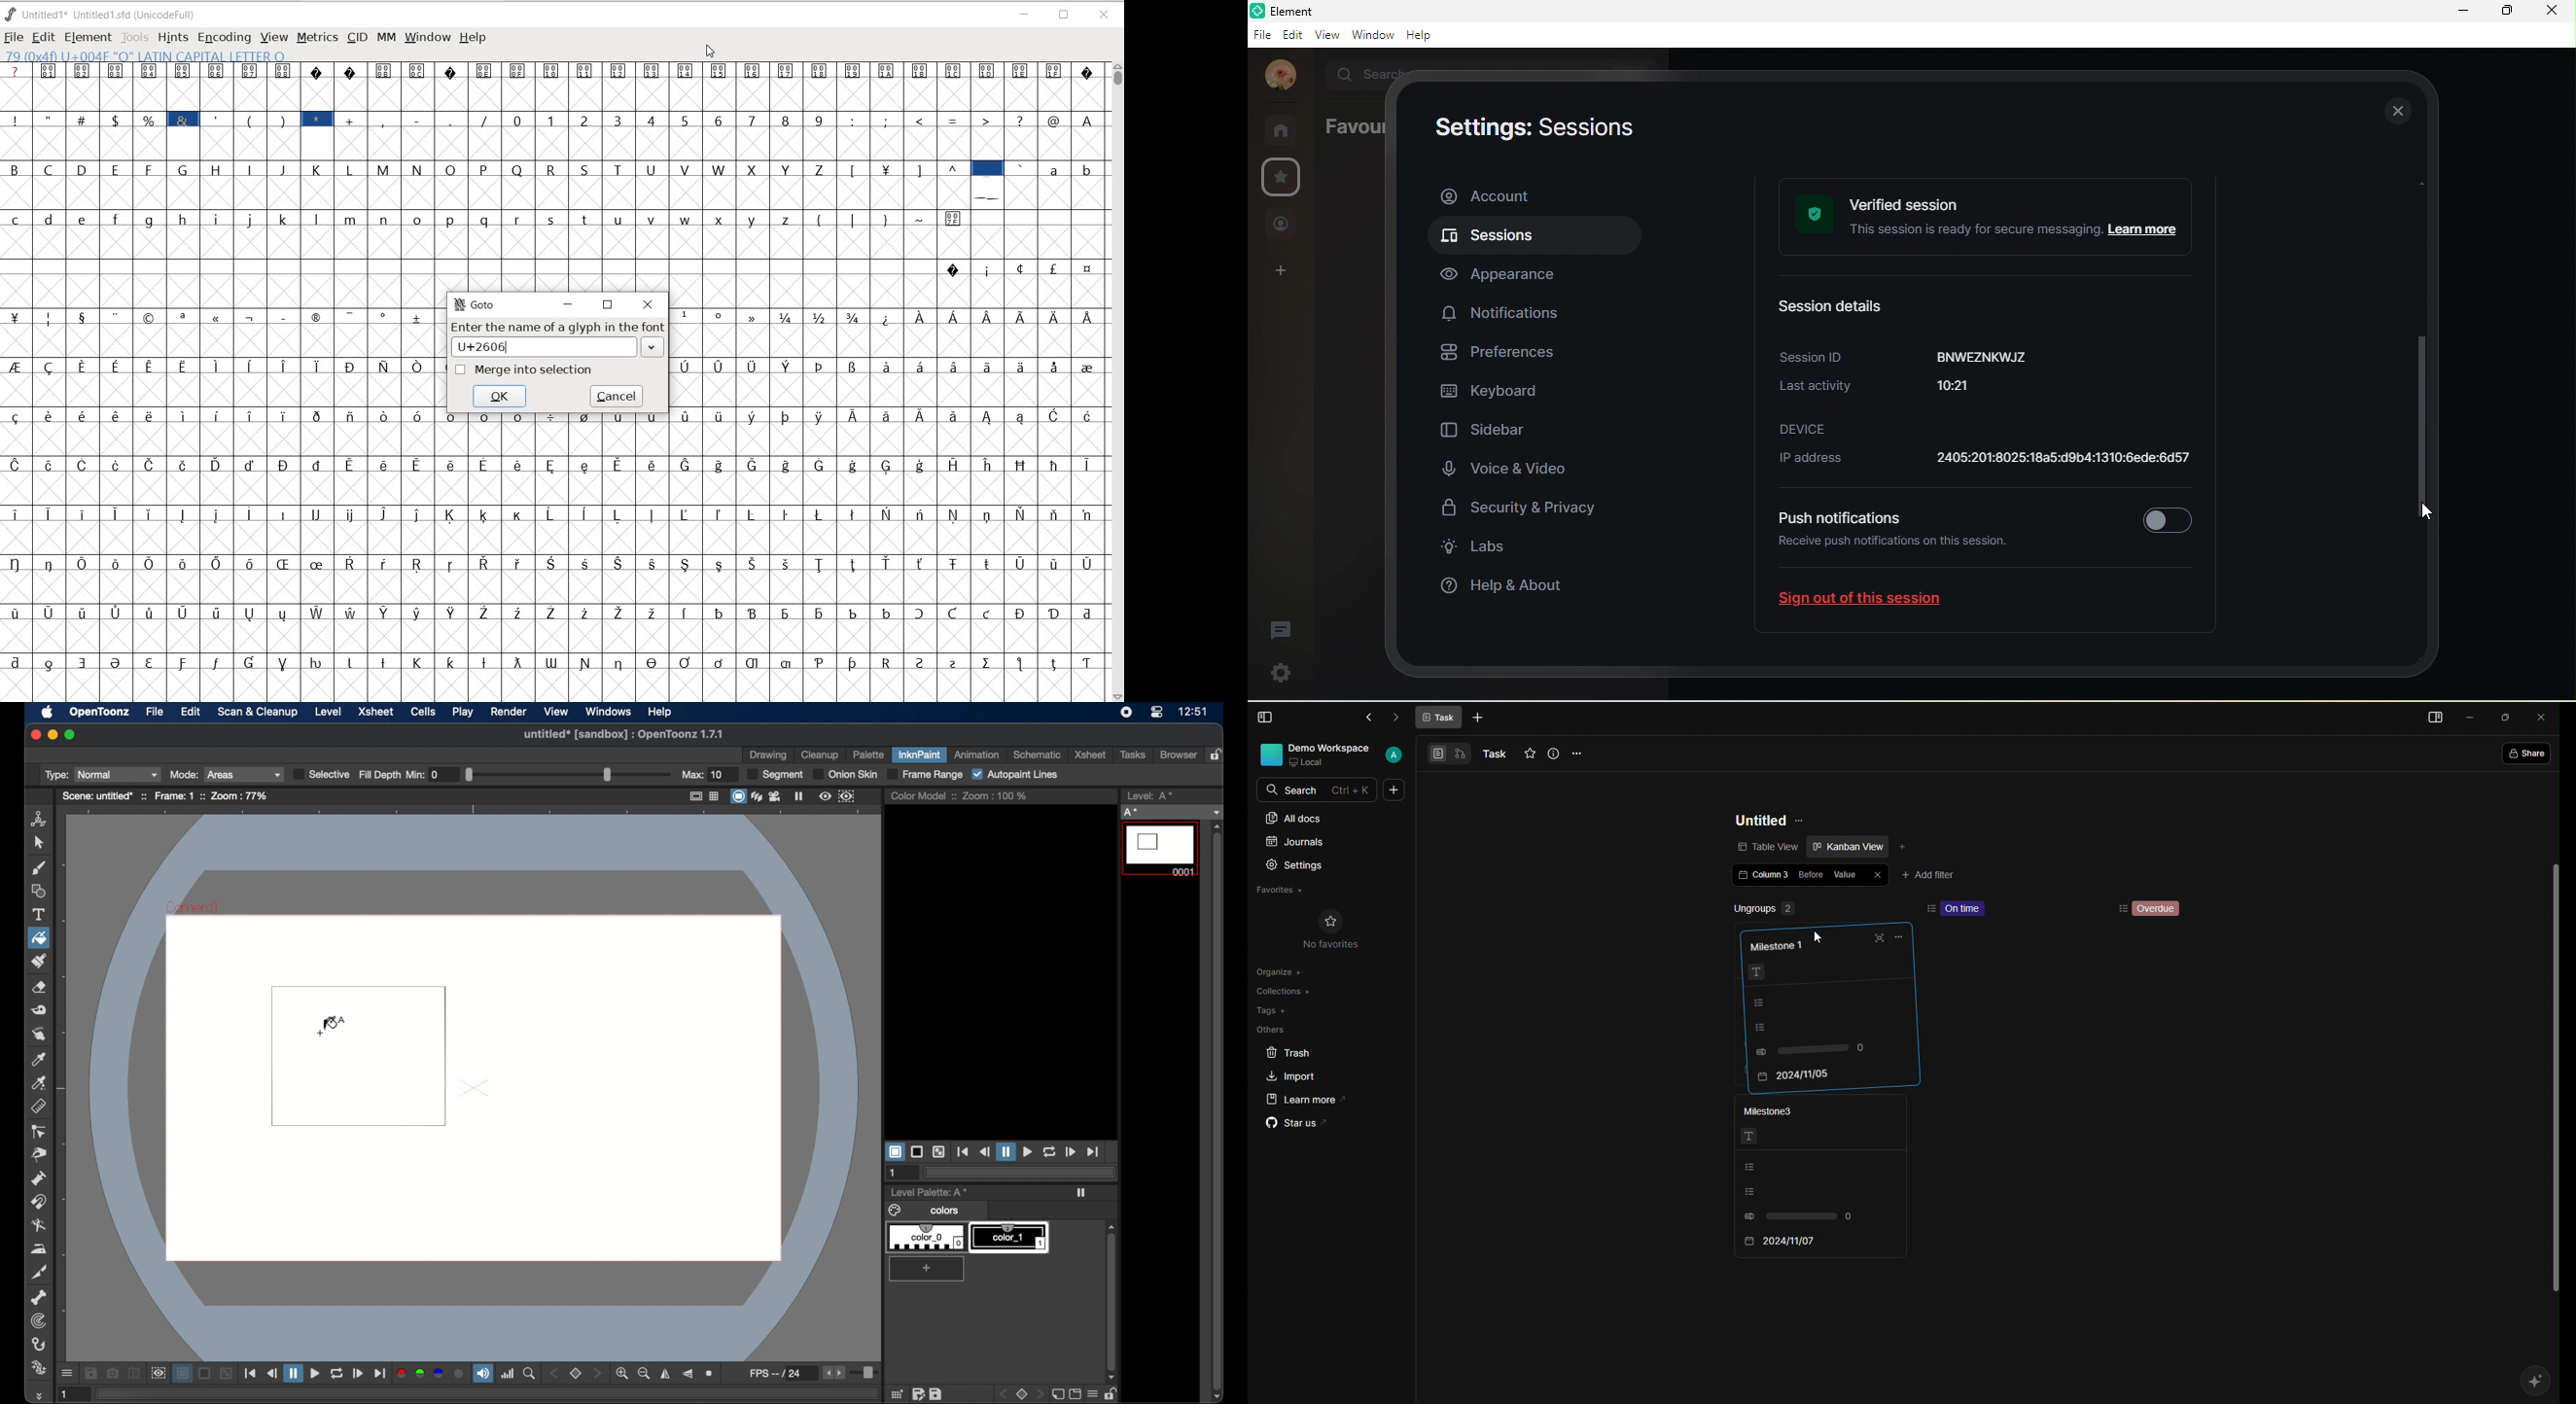 The image size is (2576, 1428). Describe the element at coordinates (1507, 354) in the screenshot. I see `preferences` at that location.